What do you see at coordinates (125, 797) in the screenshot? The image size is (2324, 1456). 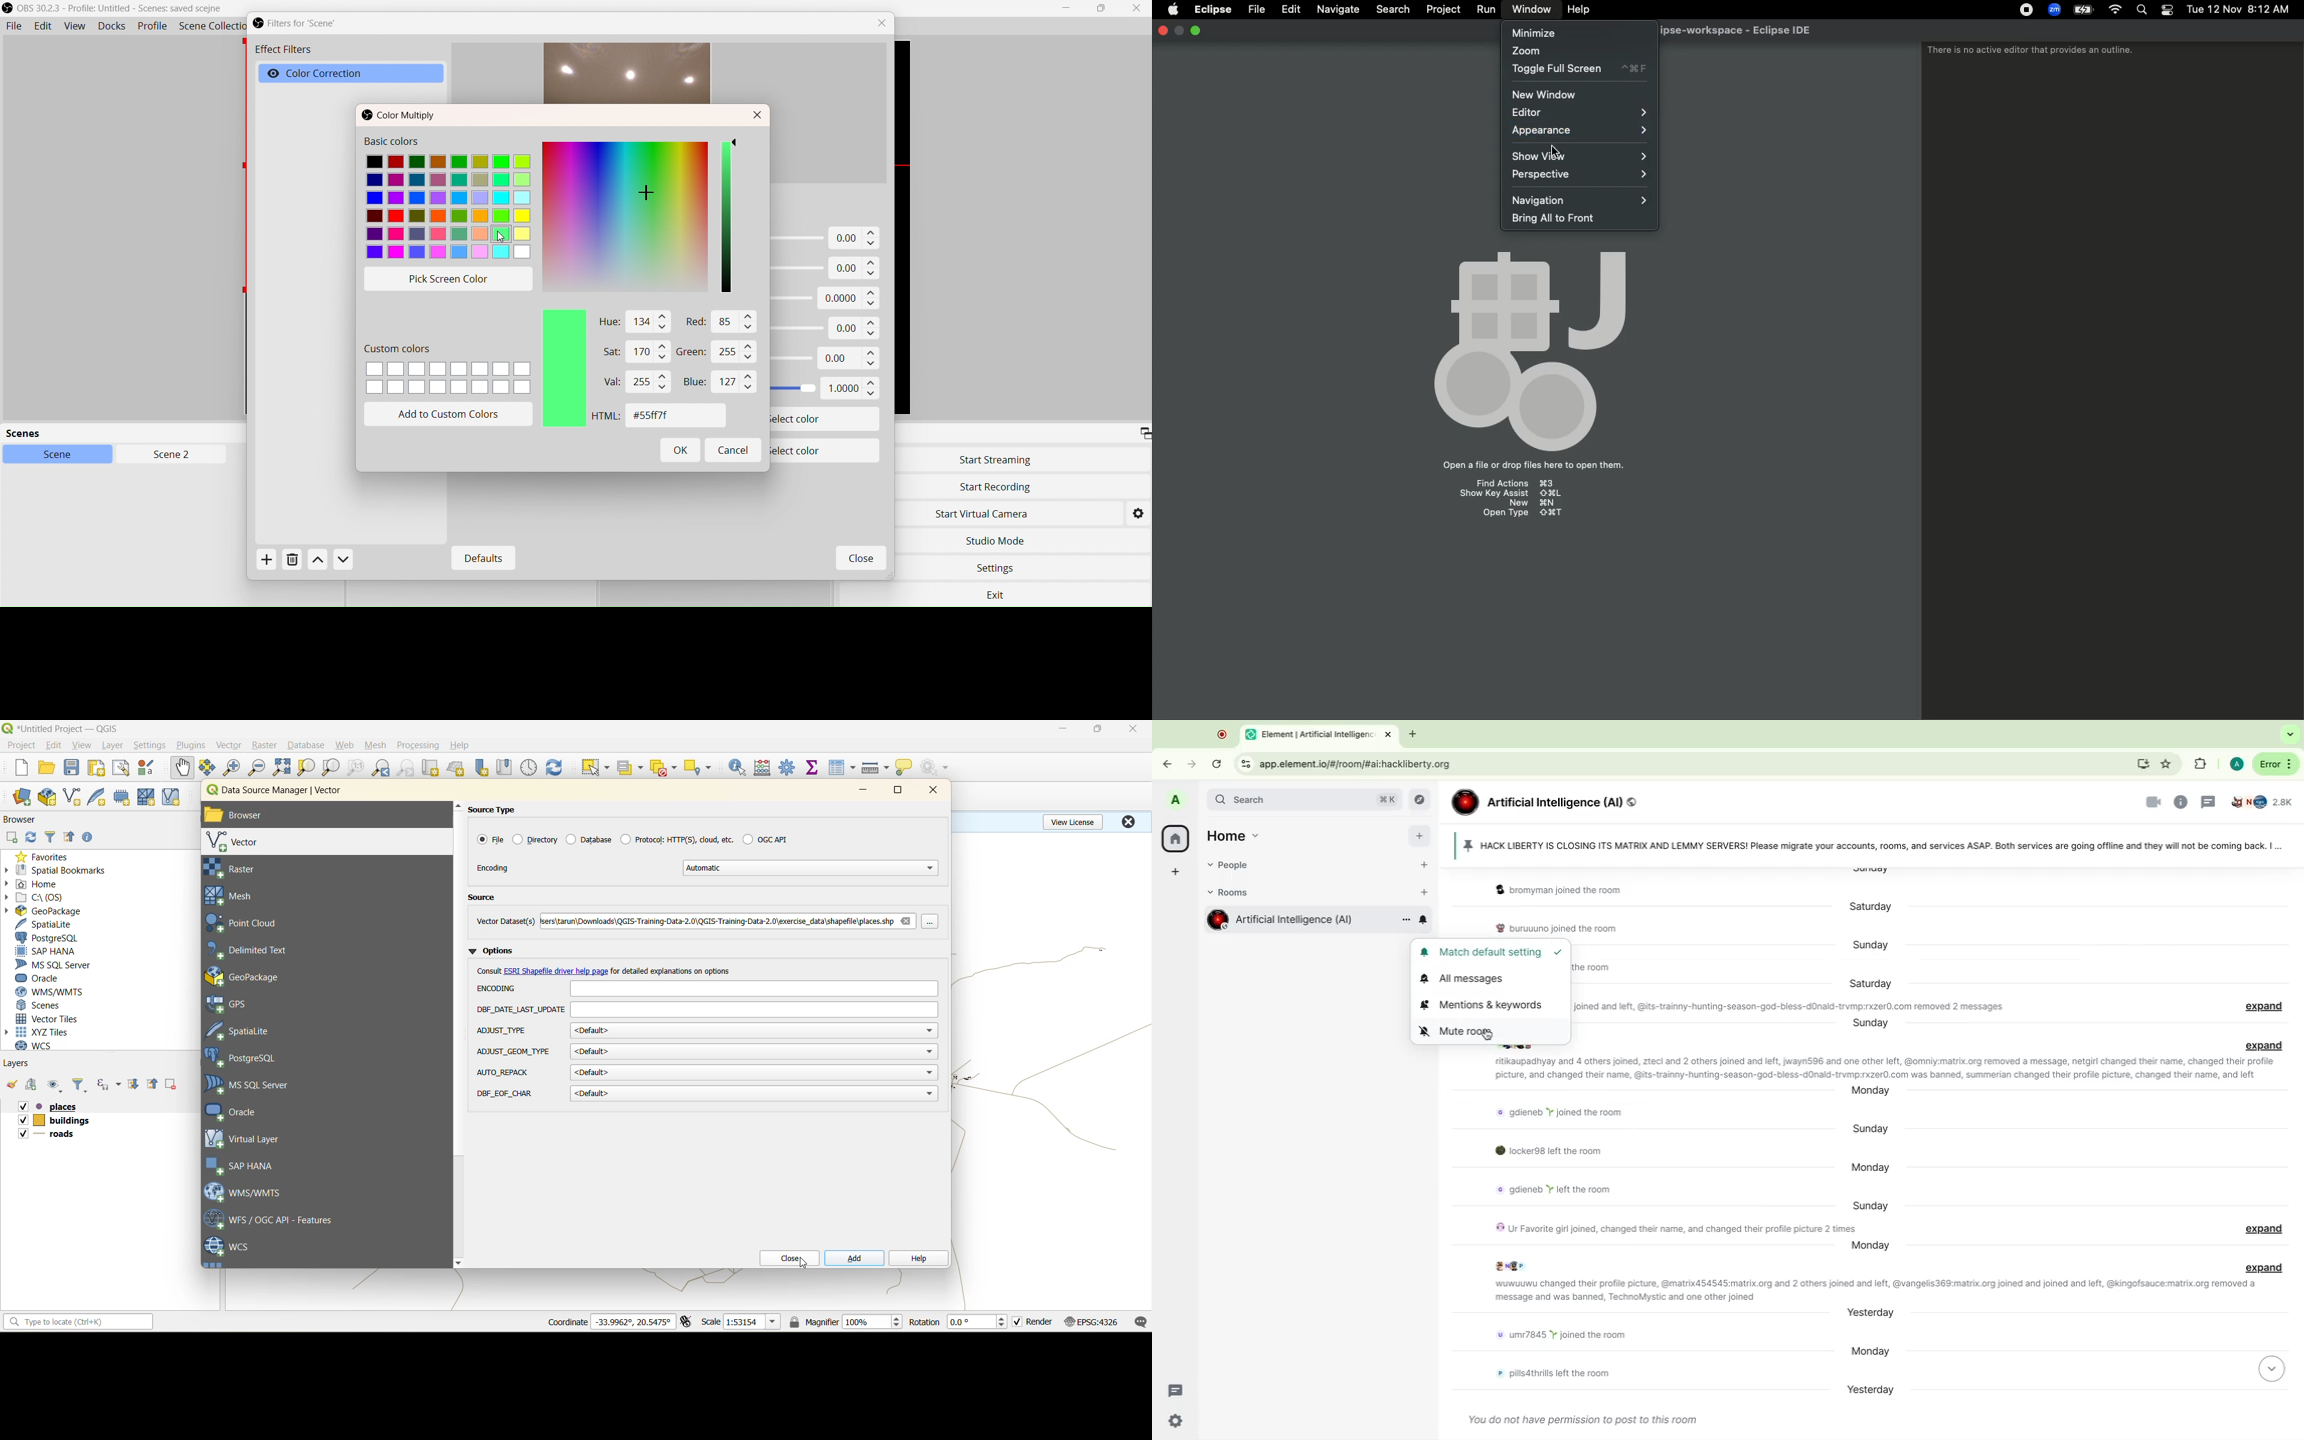 I see `temporary scratch layer` at bounding box center [125, 797].